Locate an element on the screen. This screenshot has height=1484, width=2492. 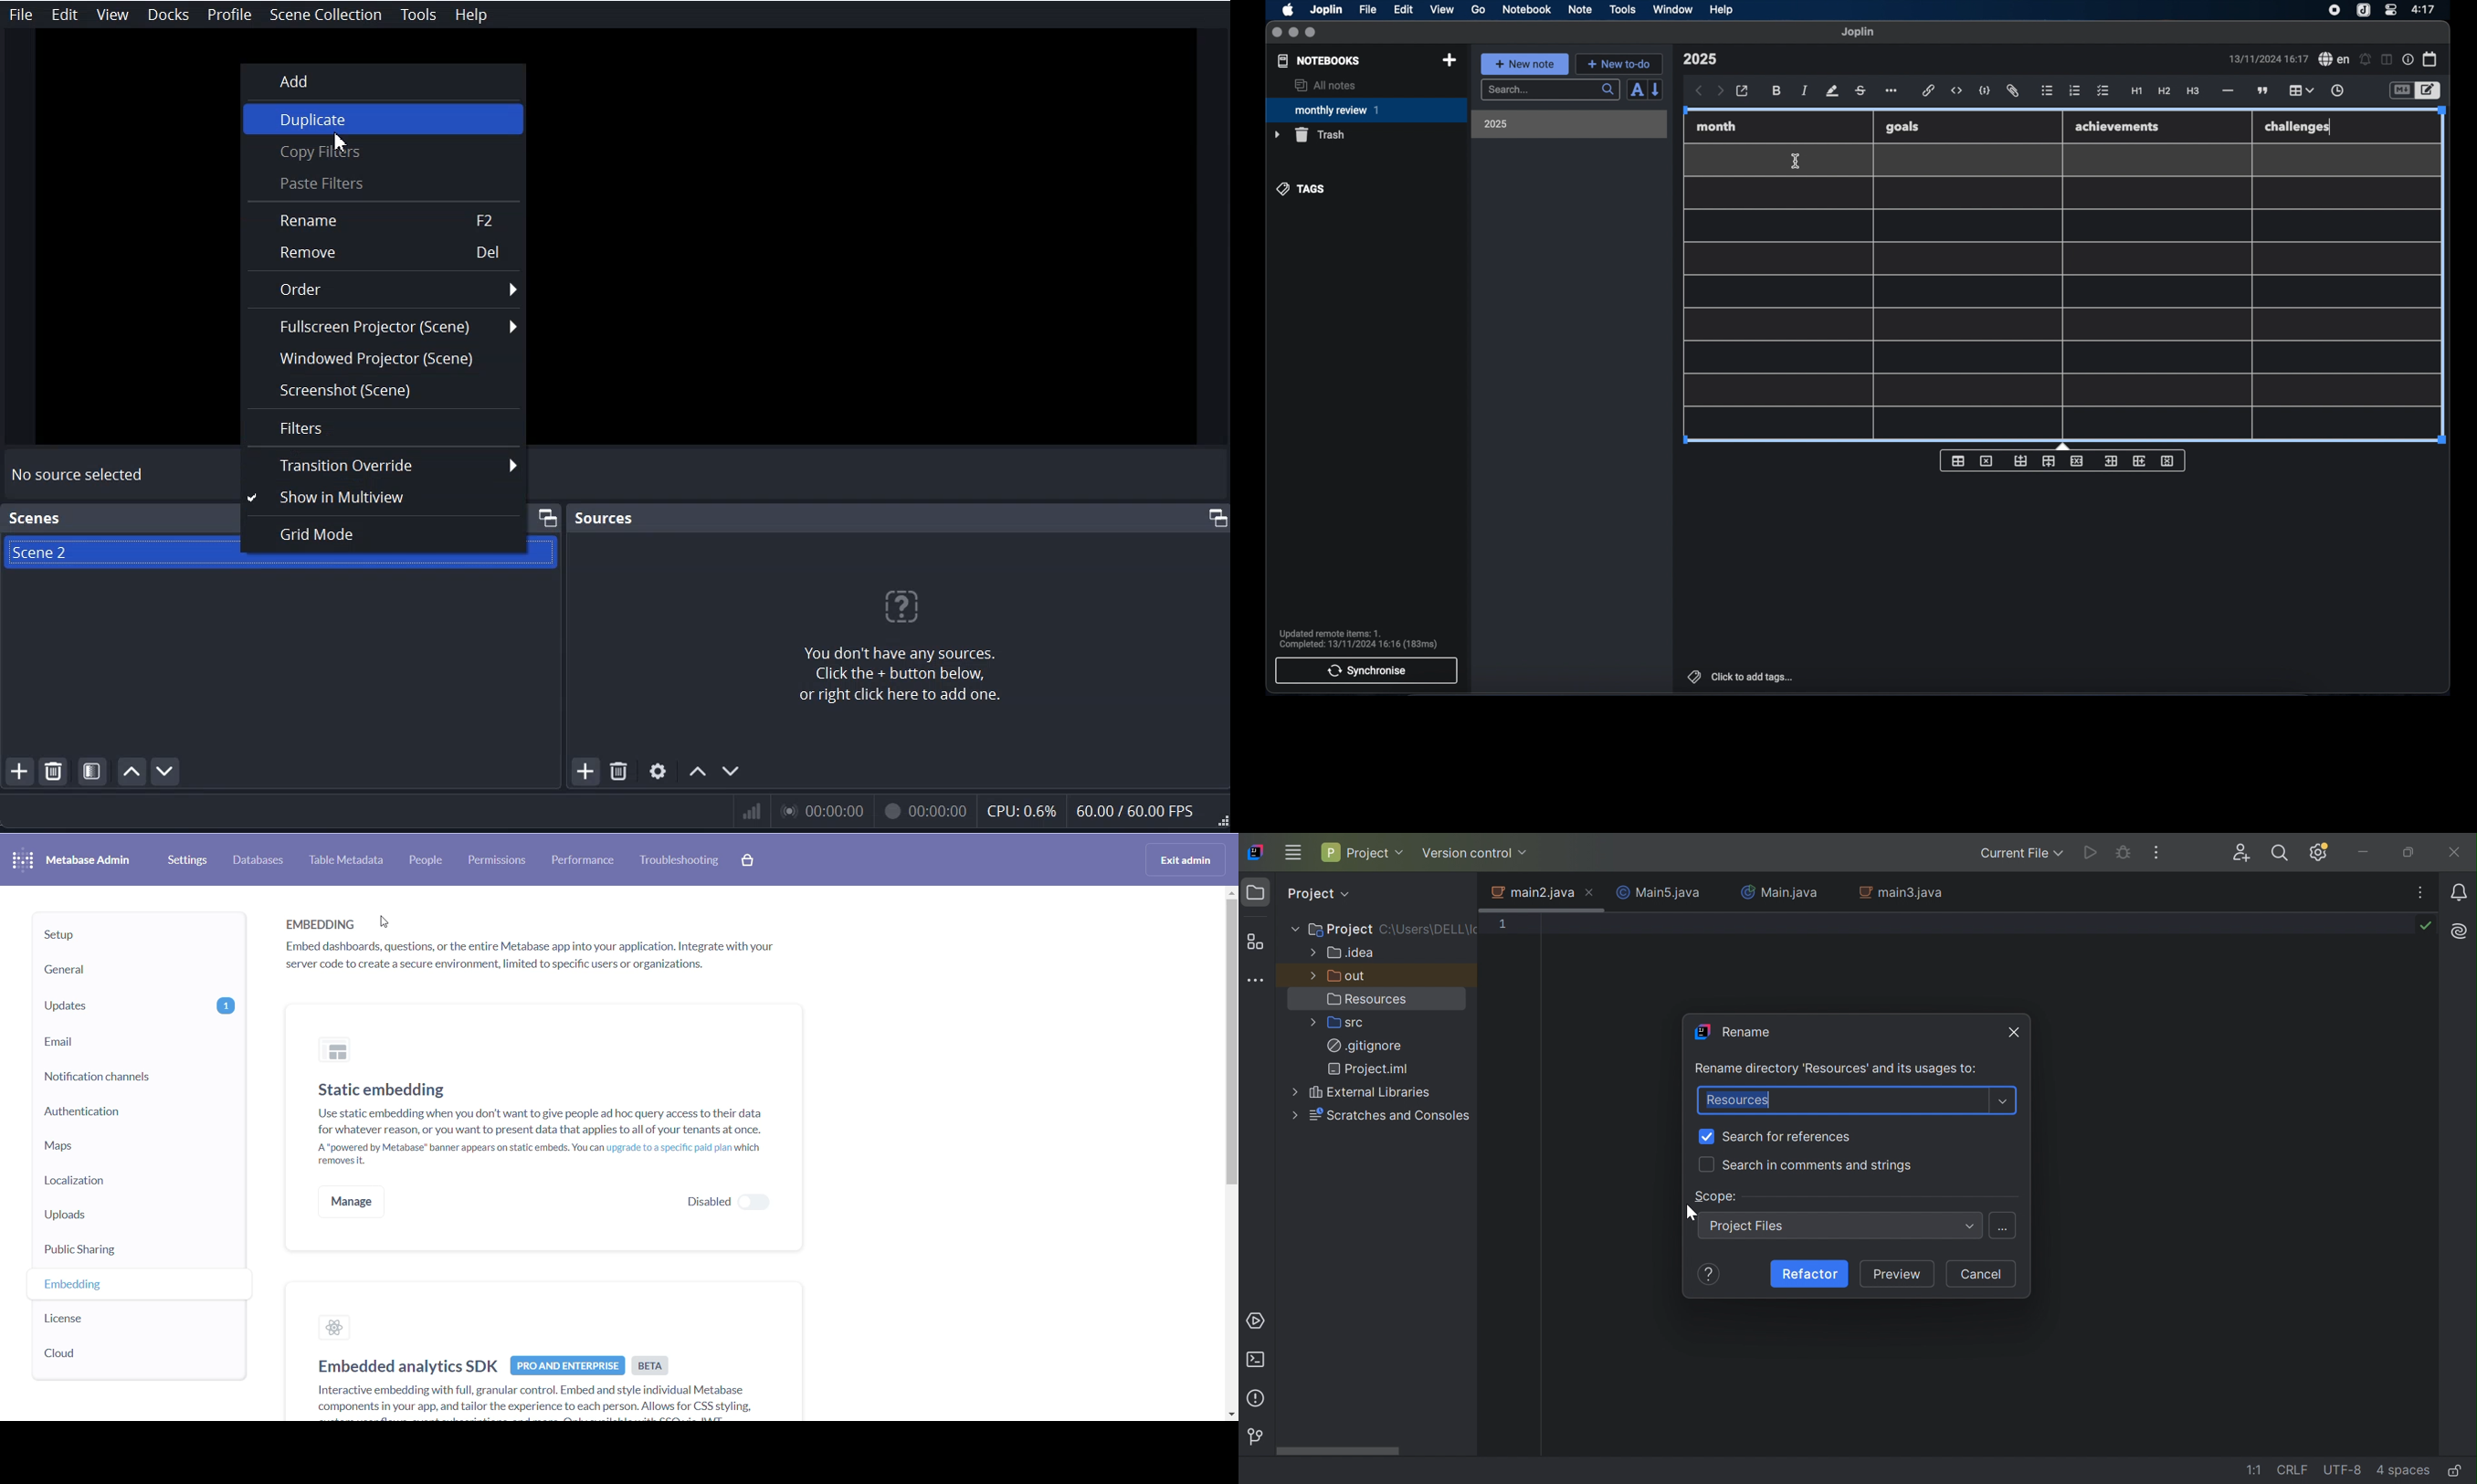
toggle editor layout is located at coordinates (2387, 59).